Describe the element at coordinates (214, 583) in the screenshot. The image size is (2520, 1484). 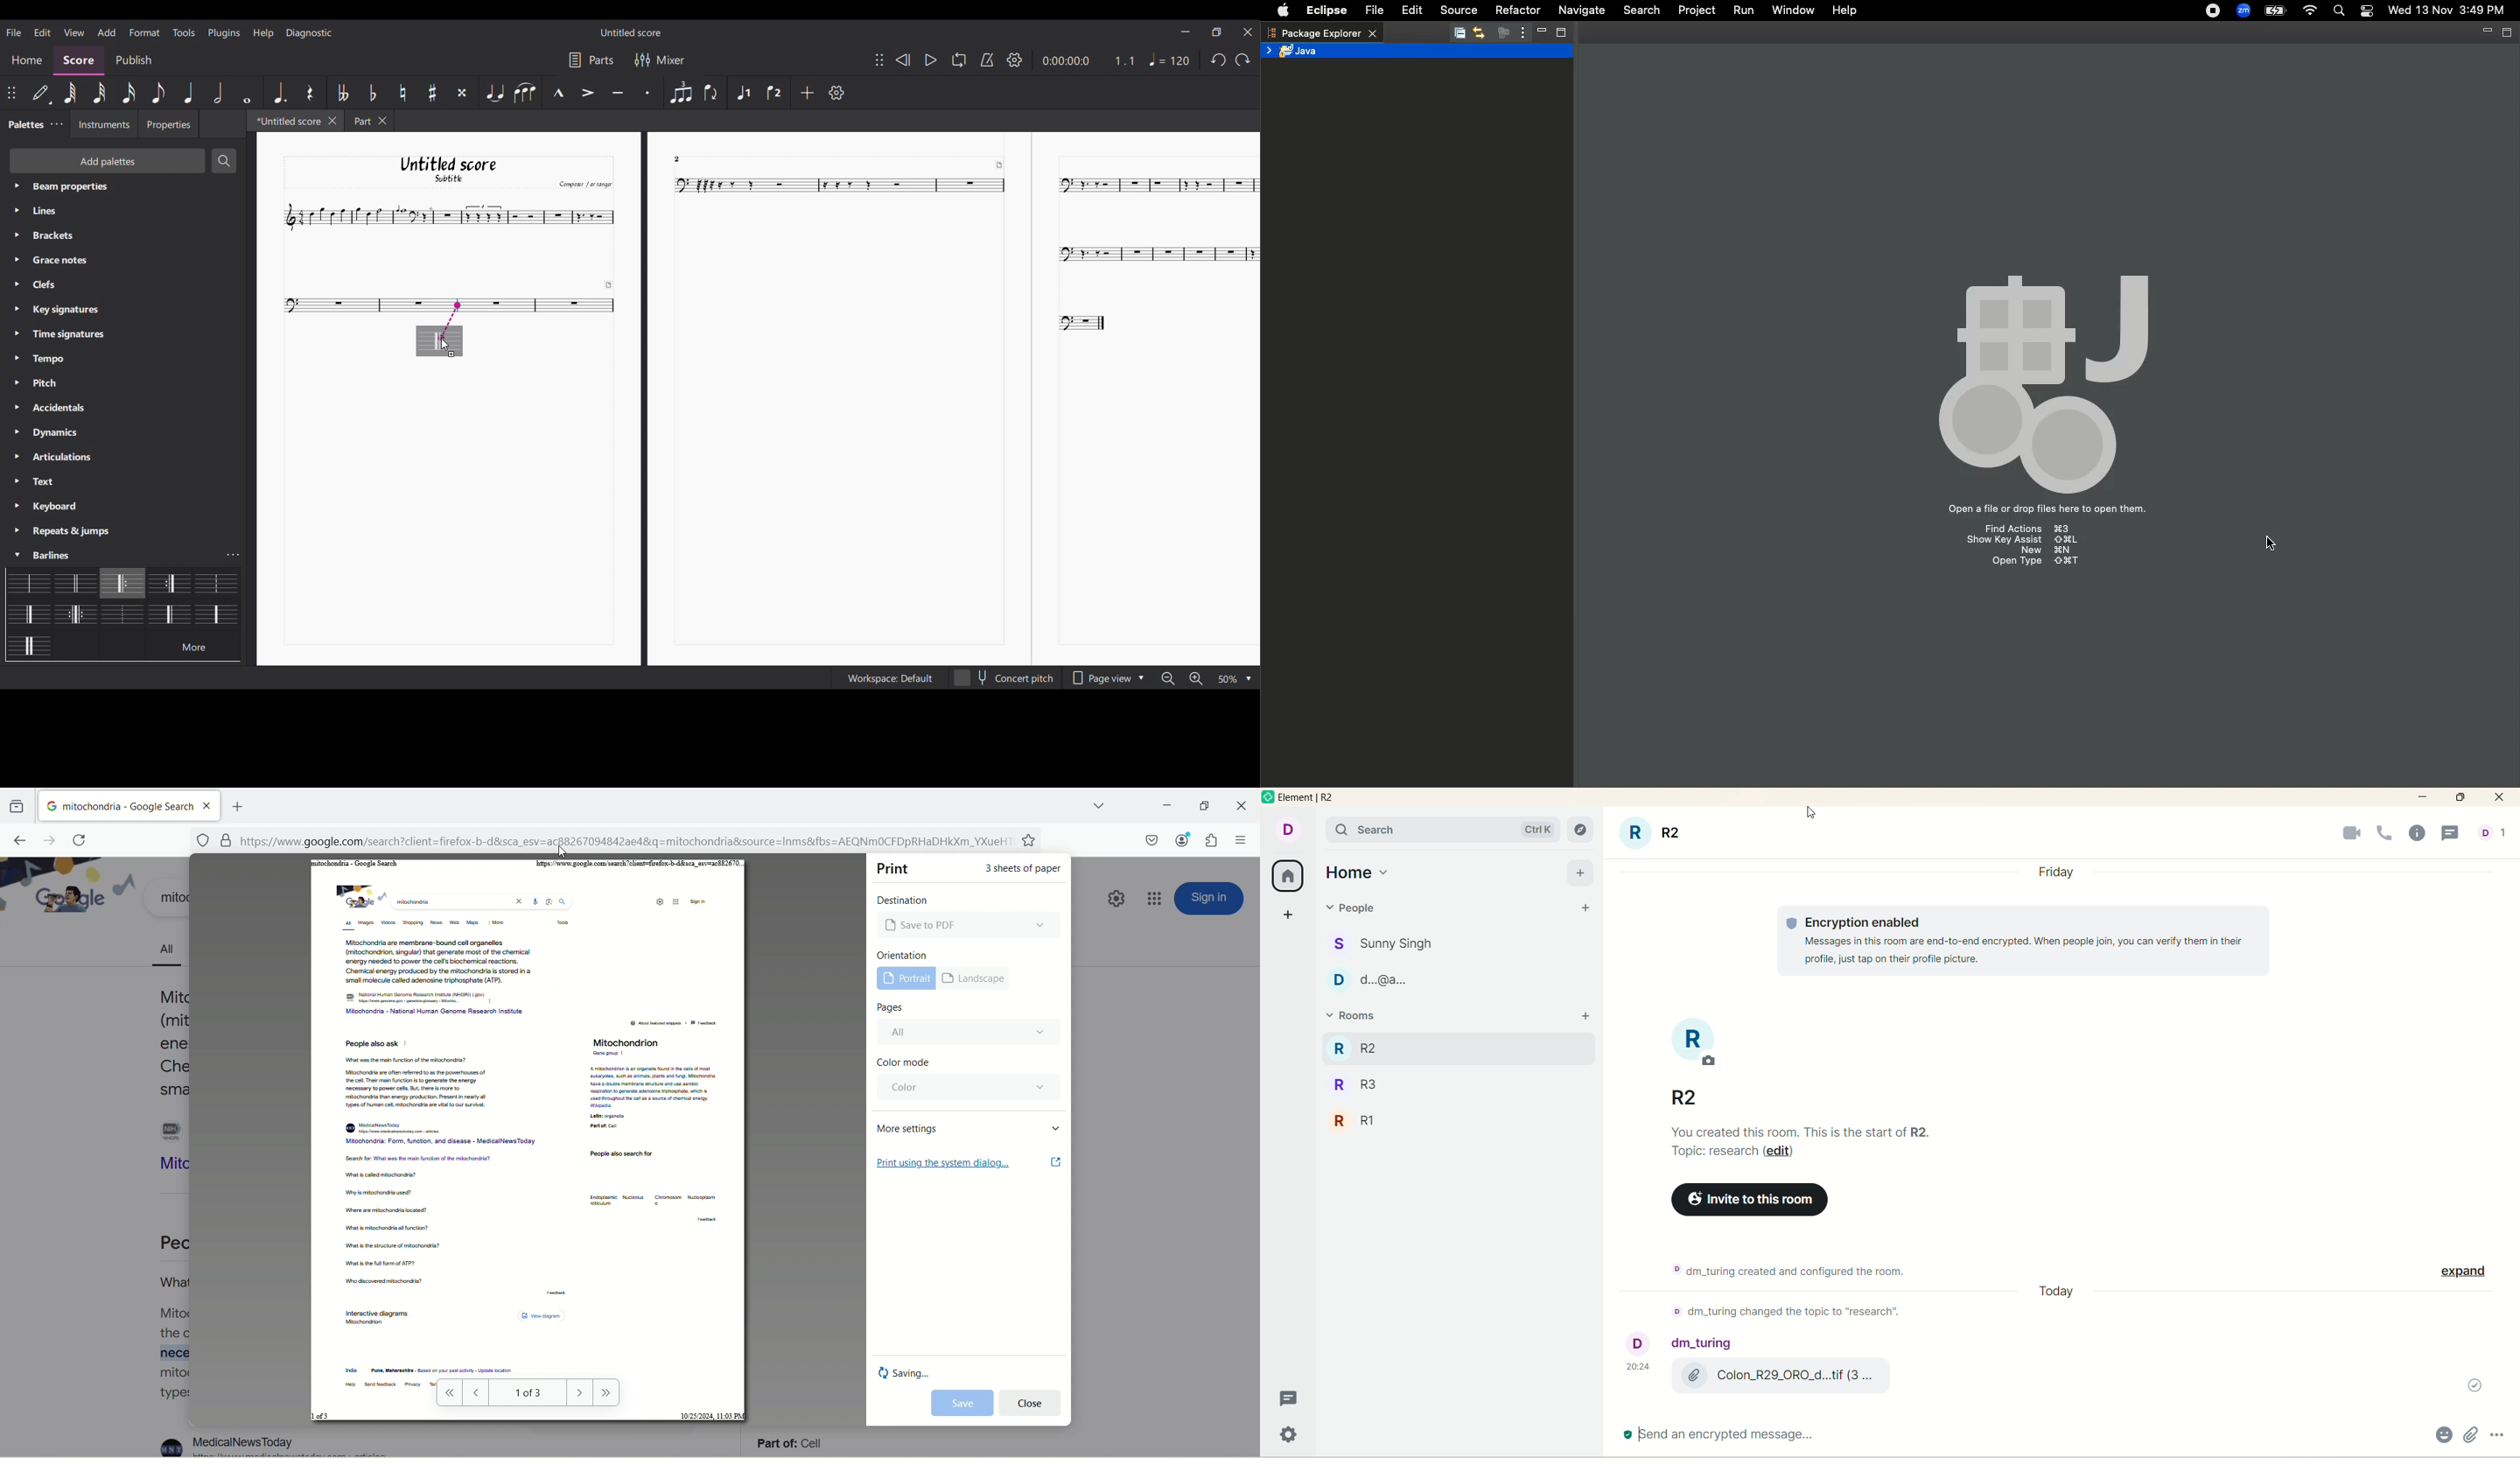
I see `Barline options` at that location.